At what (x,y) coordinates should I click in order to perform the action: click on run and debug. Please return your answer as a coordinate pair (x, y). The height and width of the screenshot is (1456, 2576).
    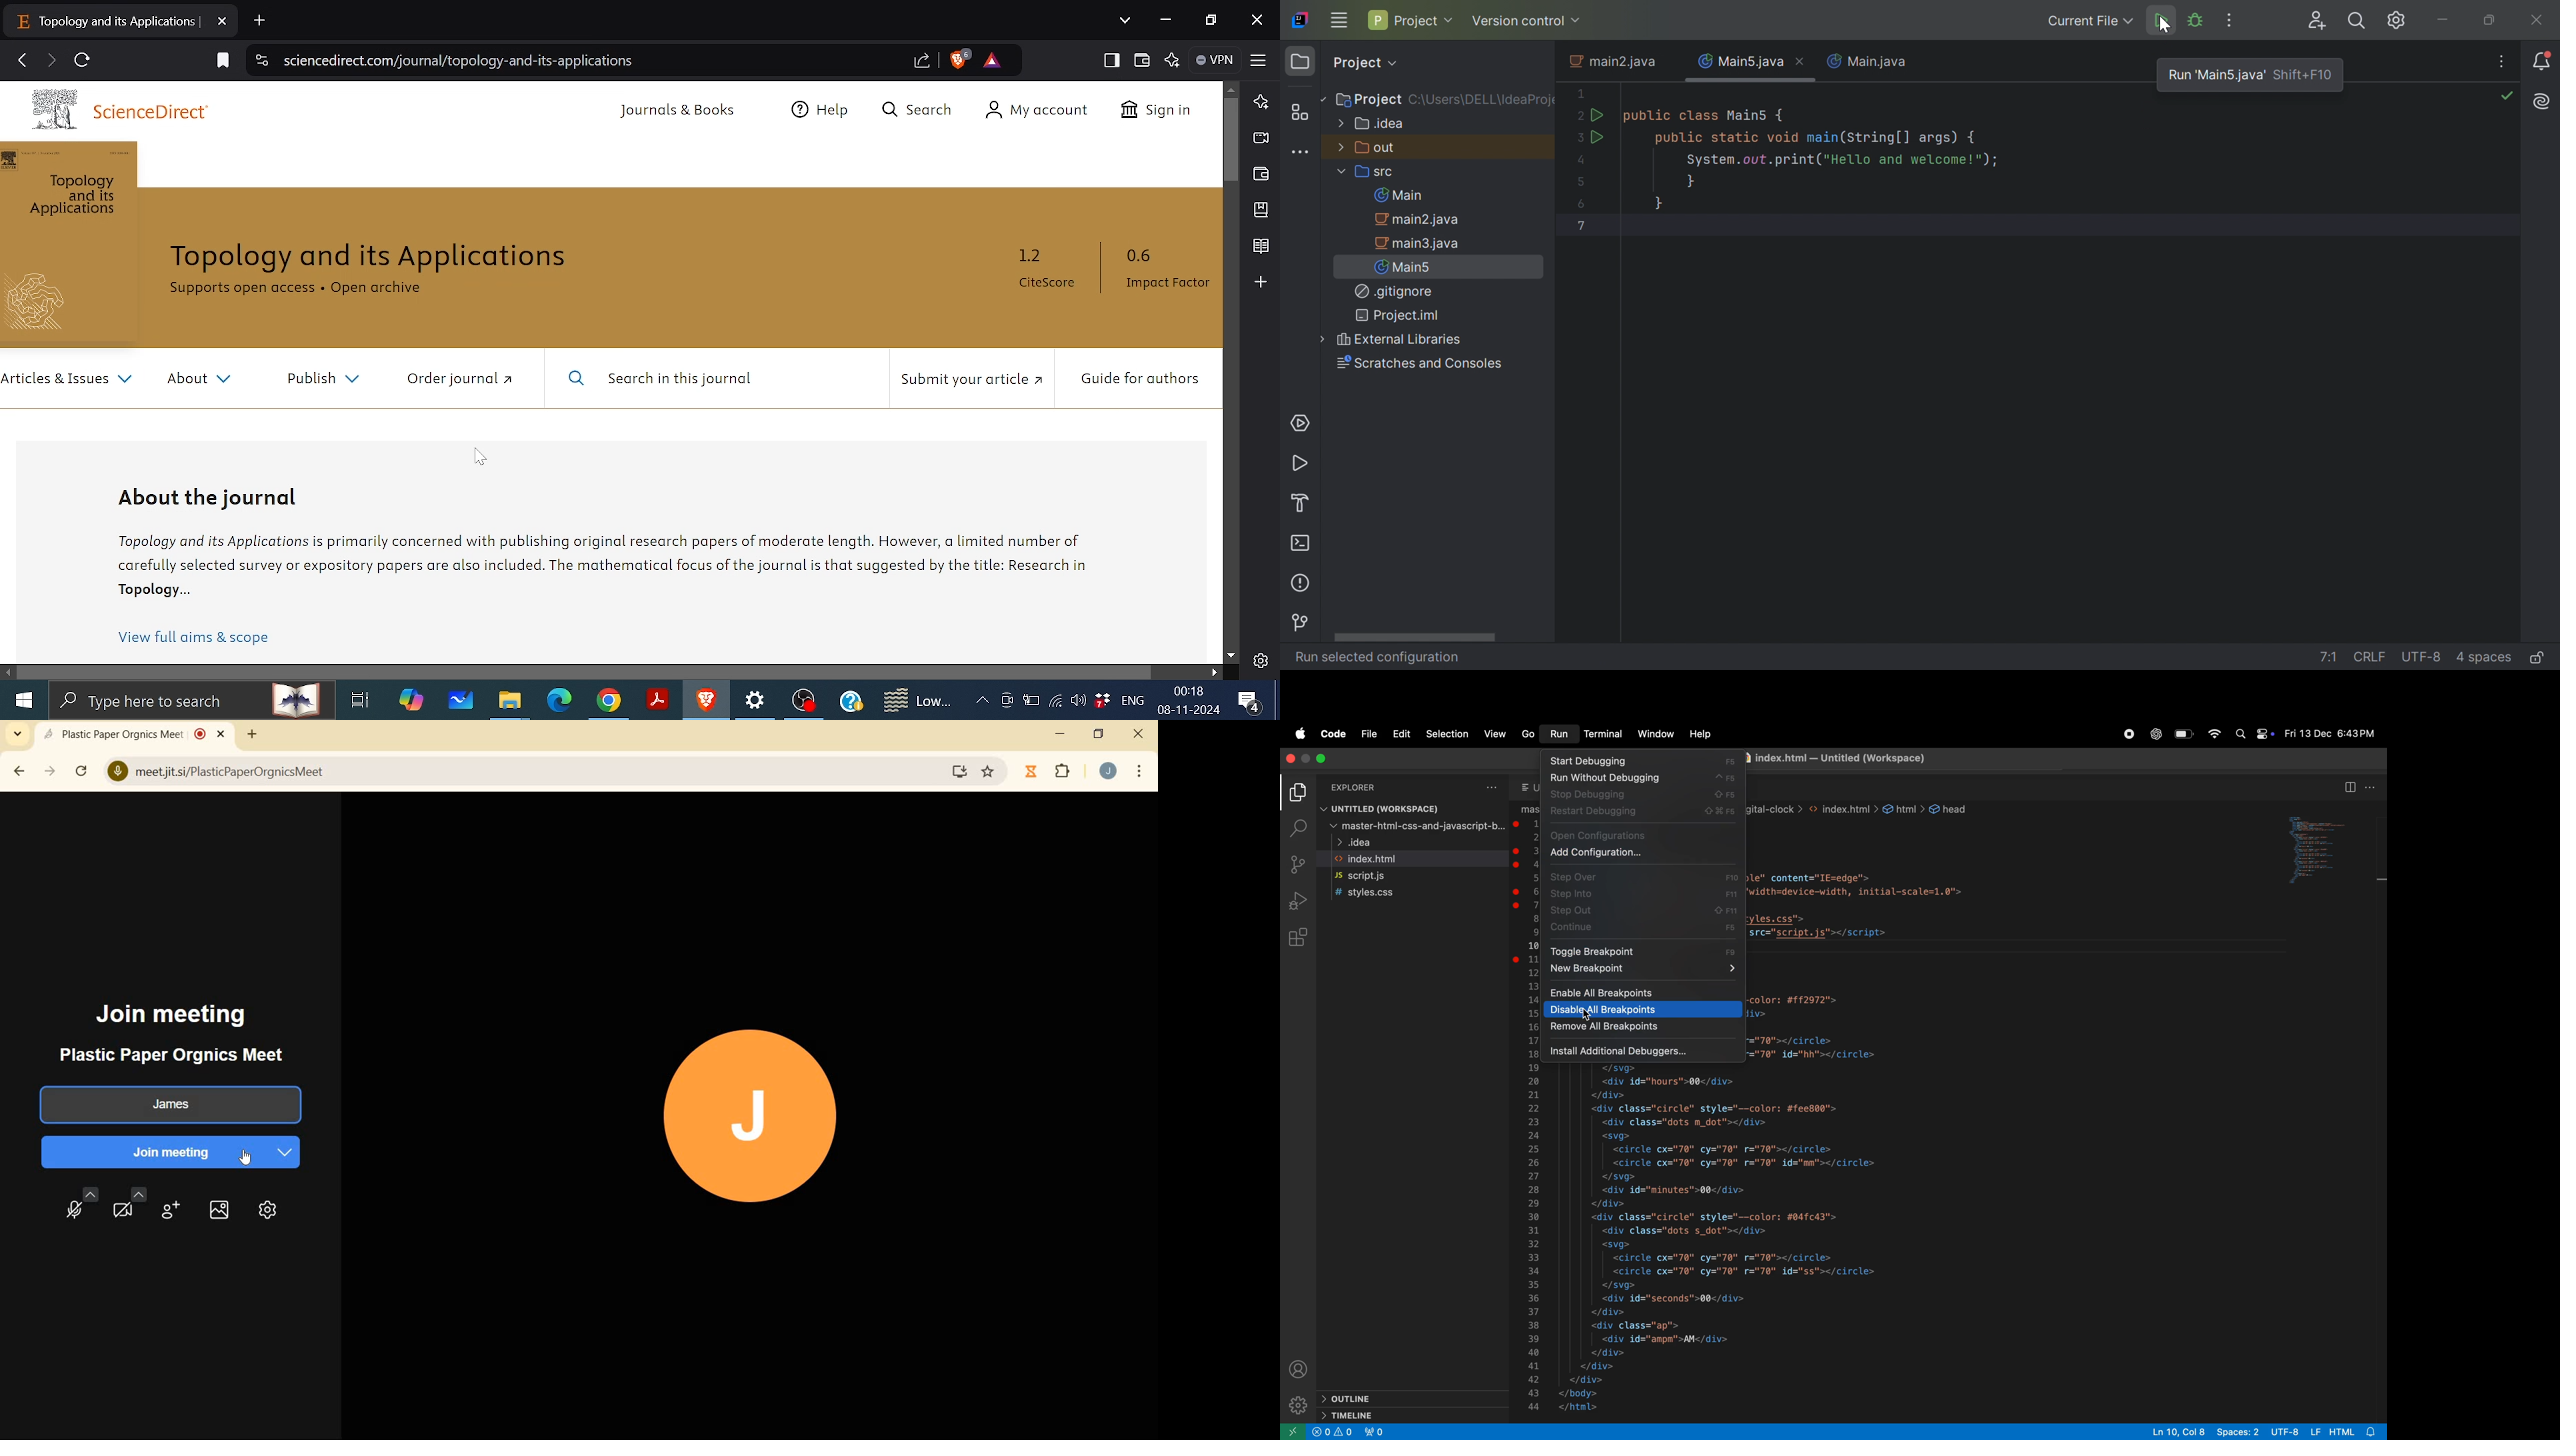
    Looking at the image, I should click on (1298, 903).